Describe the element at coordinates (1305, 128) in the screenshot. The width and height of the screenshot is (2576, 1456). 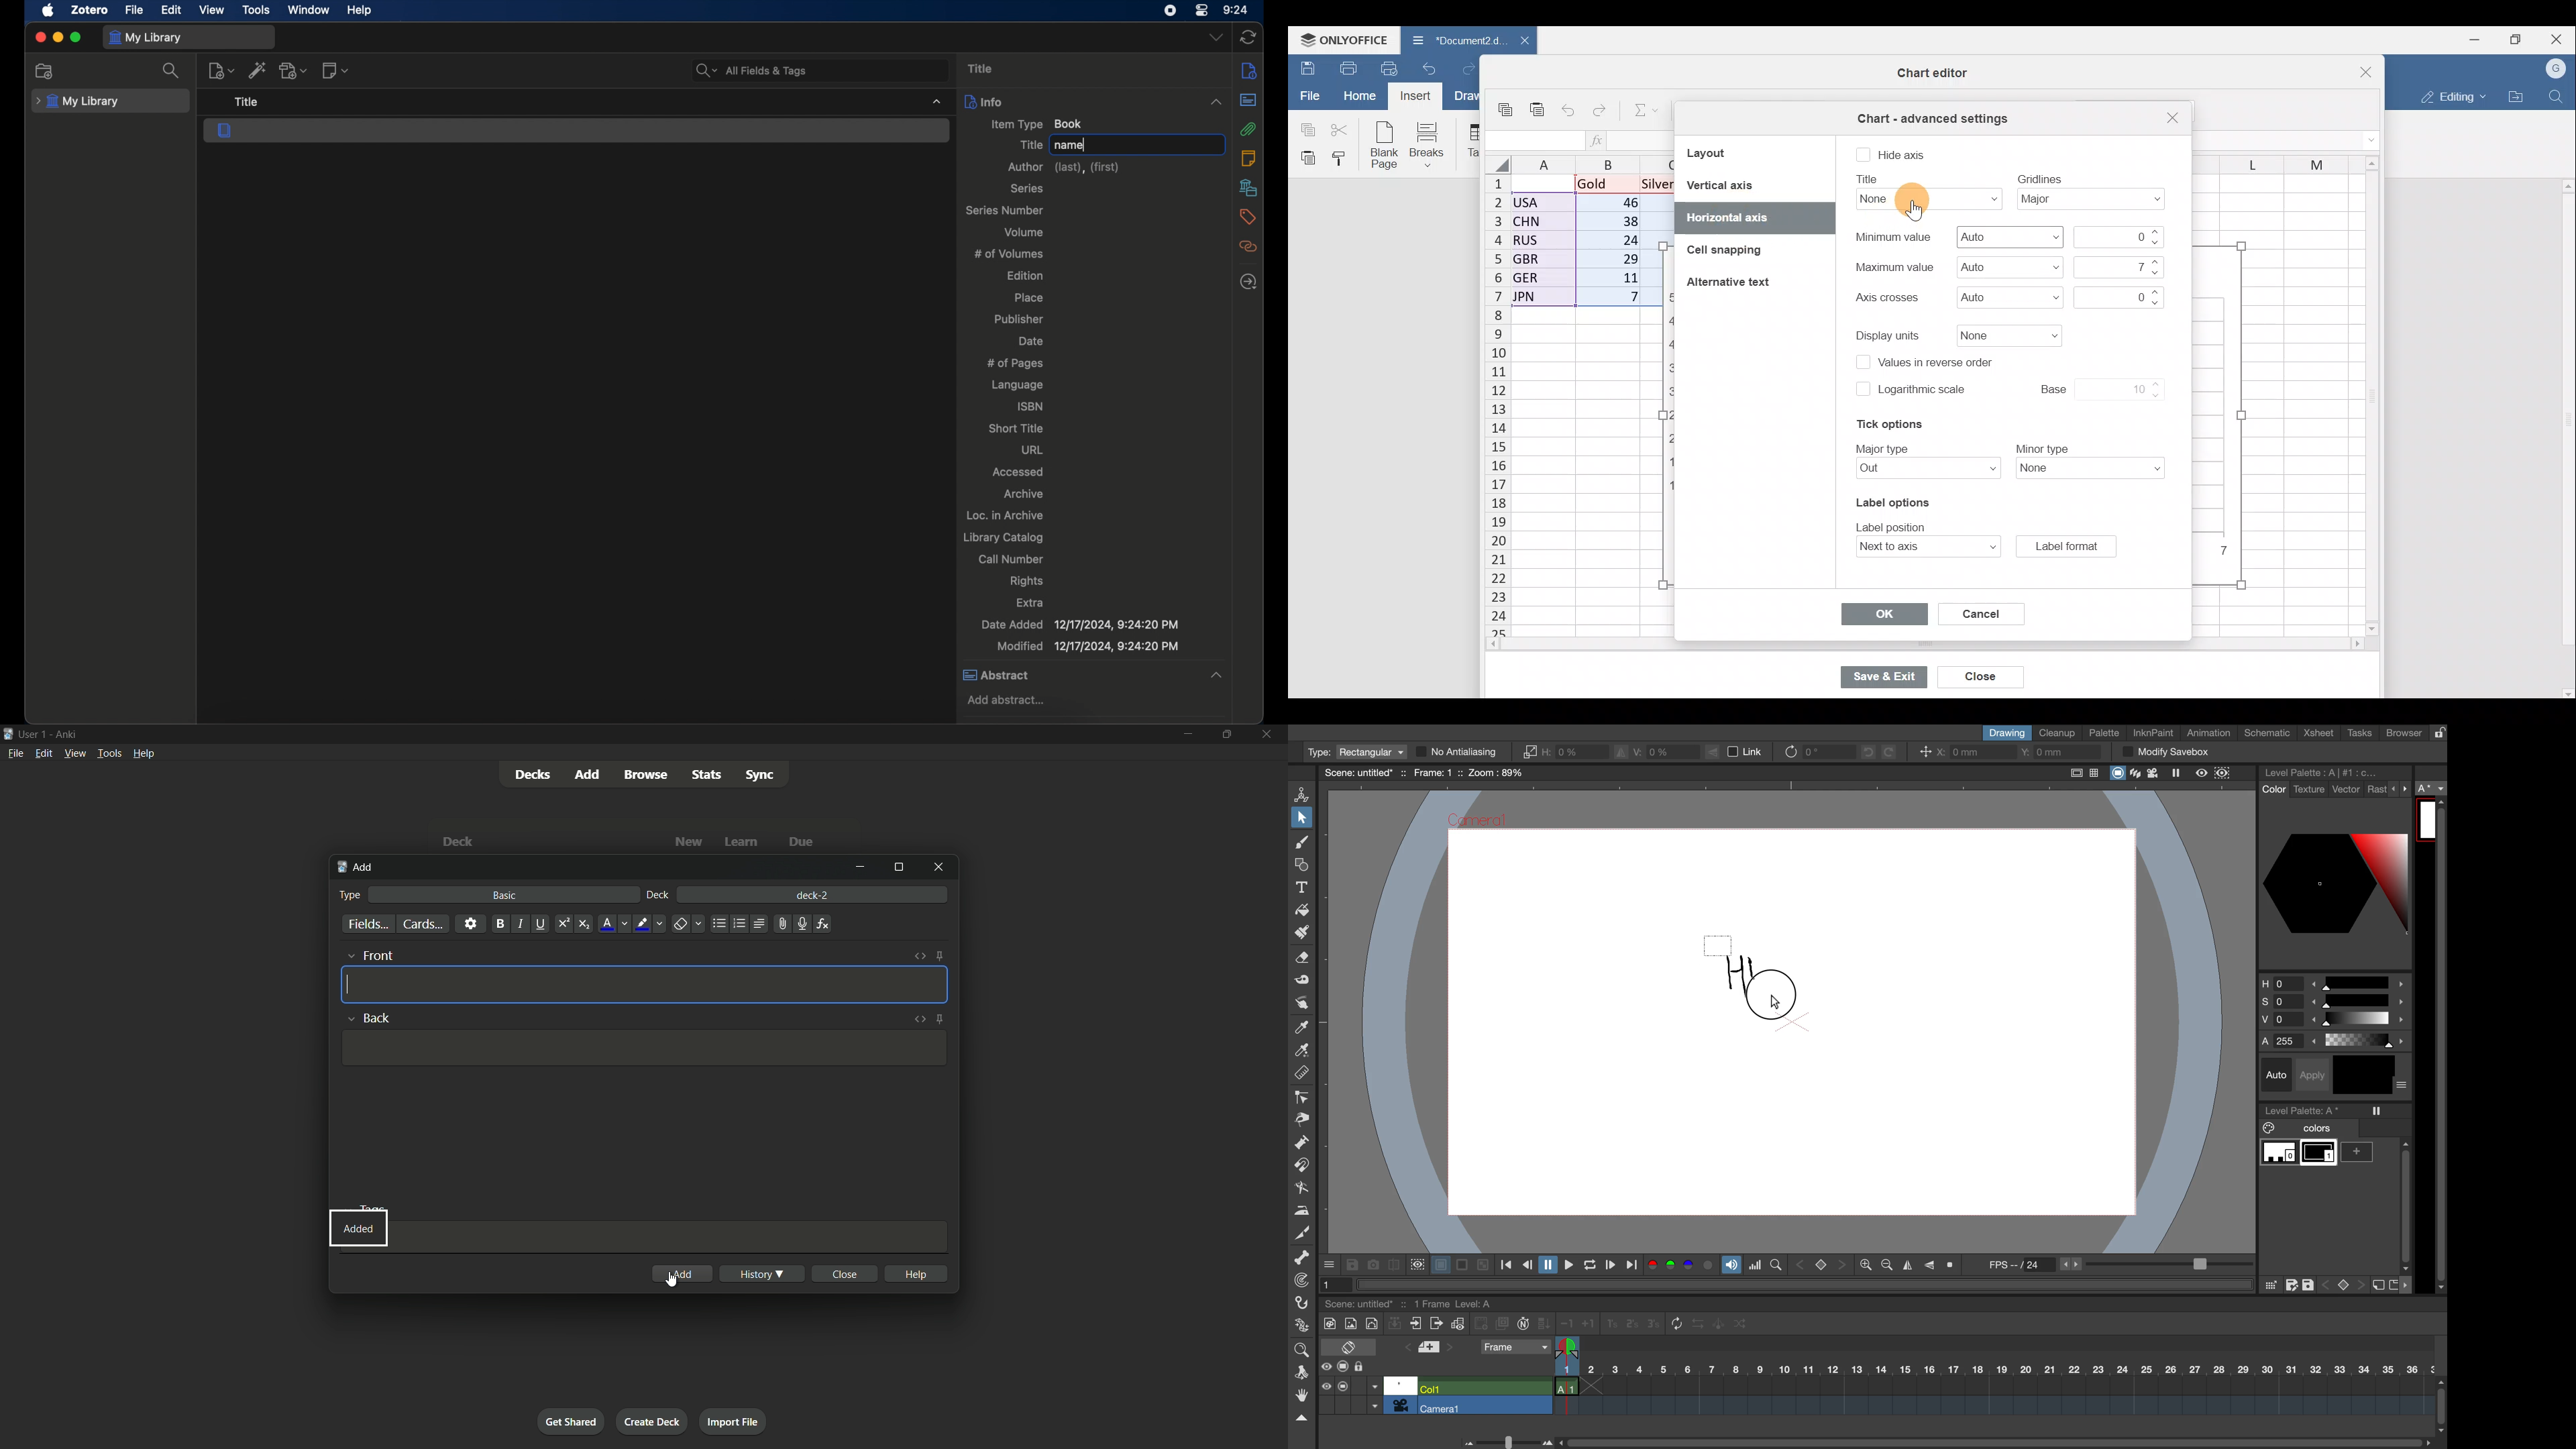
I see `Copy` at that location.